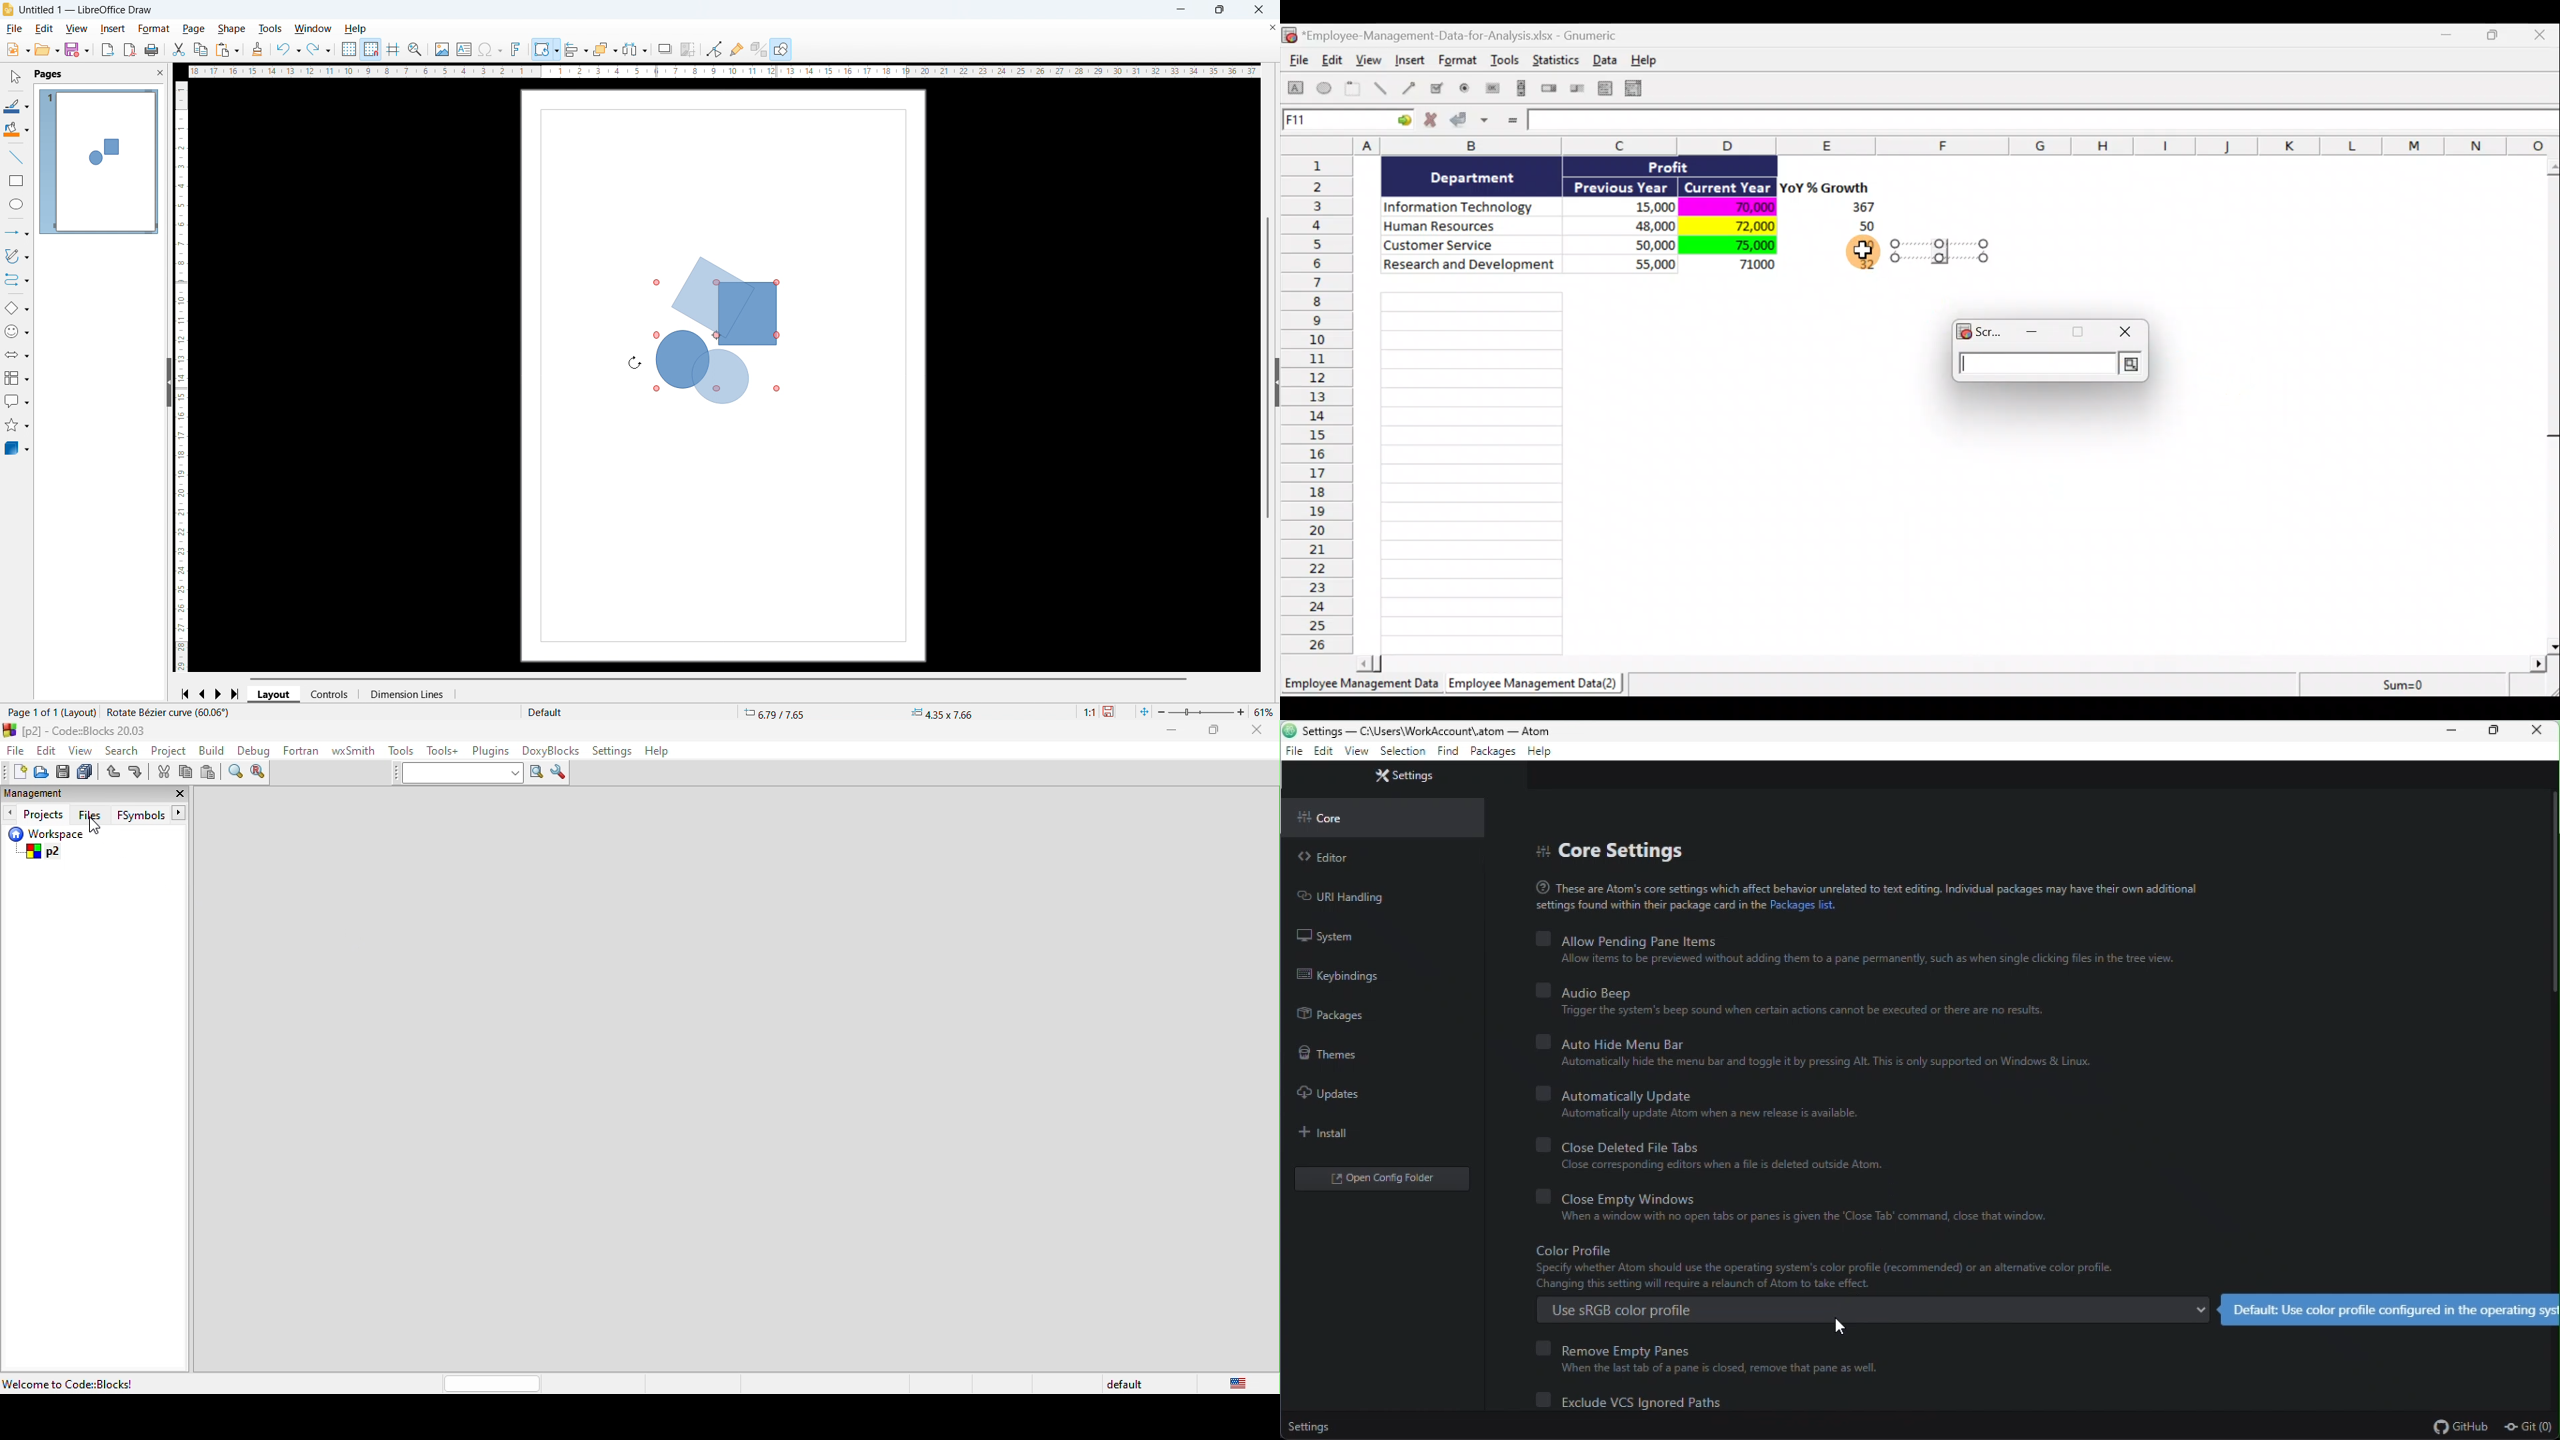  I want to click on Install, so click(1334, 1133).